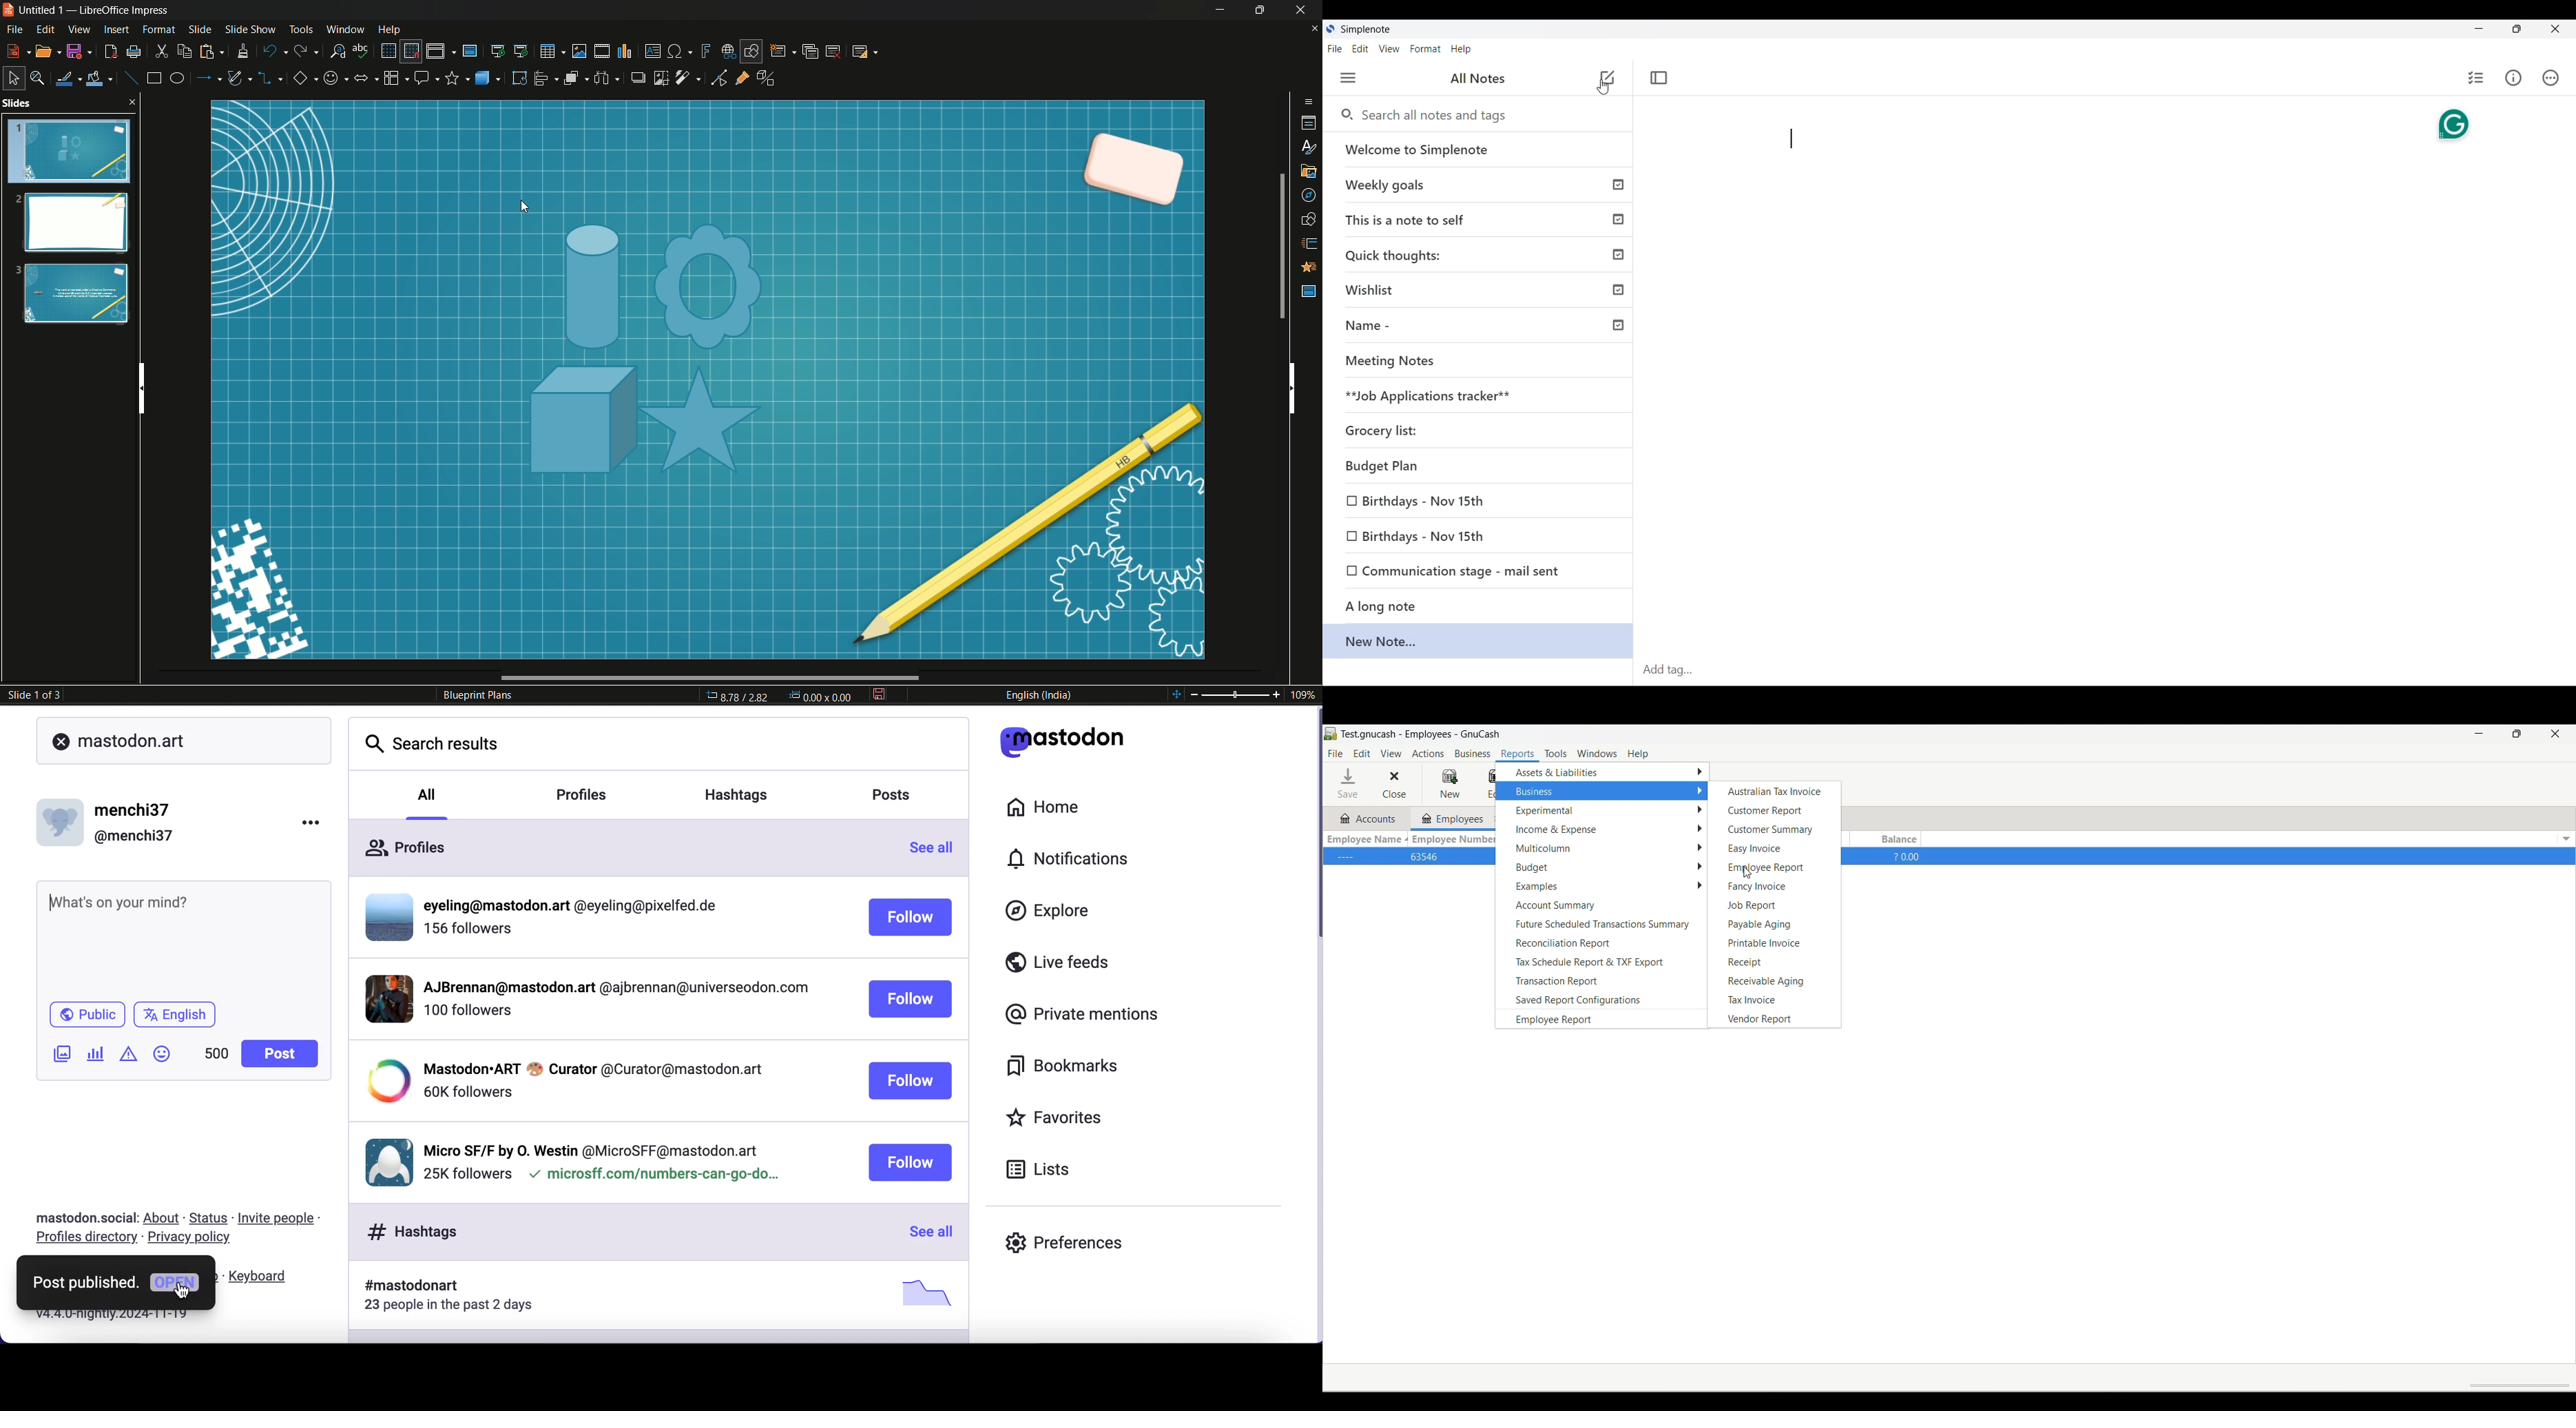 This screenshot has height=1428, width=2576. Describe the element at coordinates (99, 1057) in the screenshot. I see `add poll` at that location.